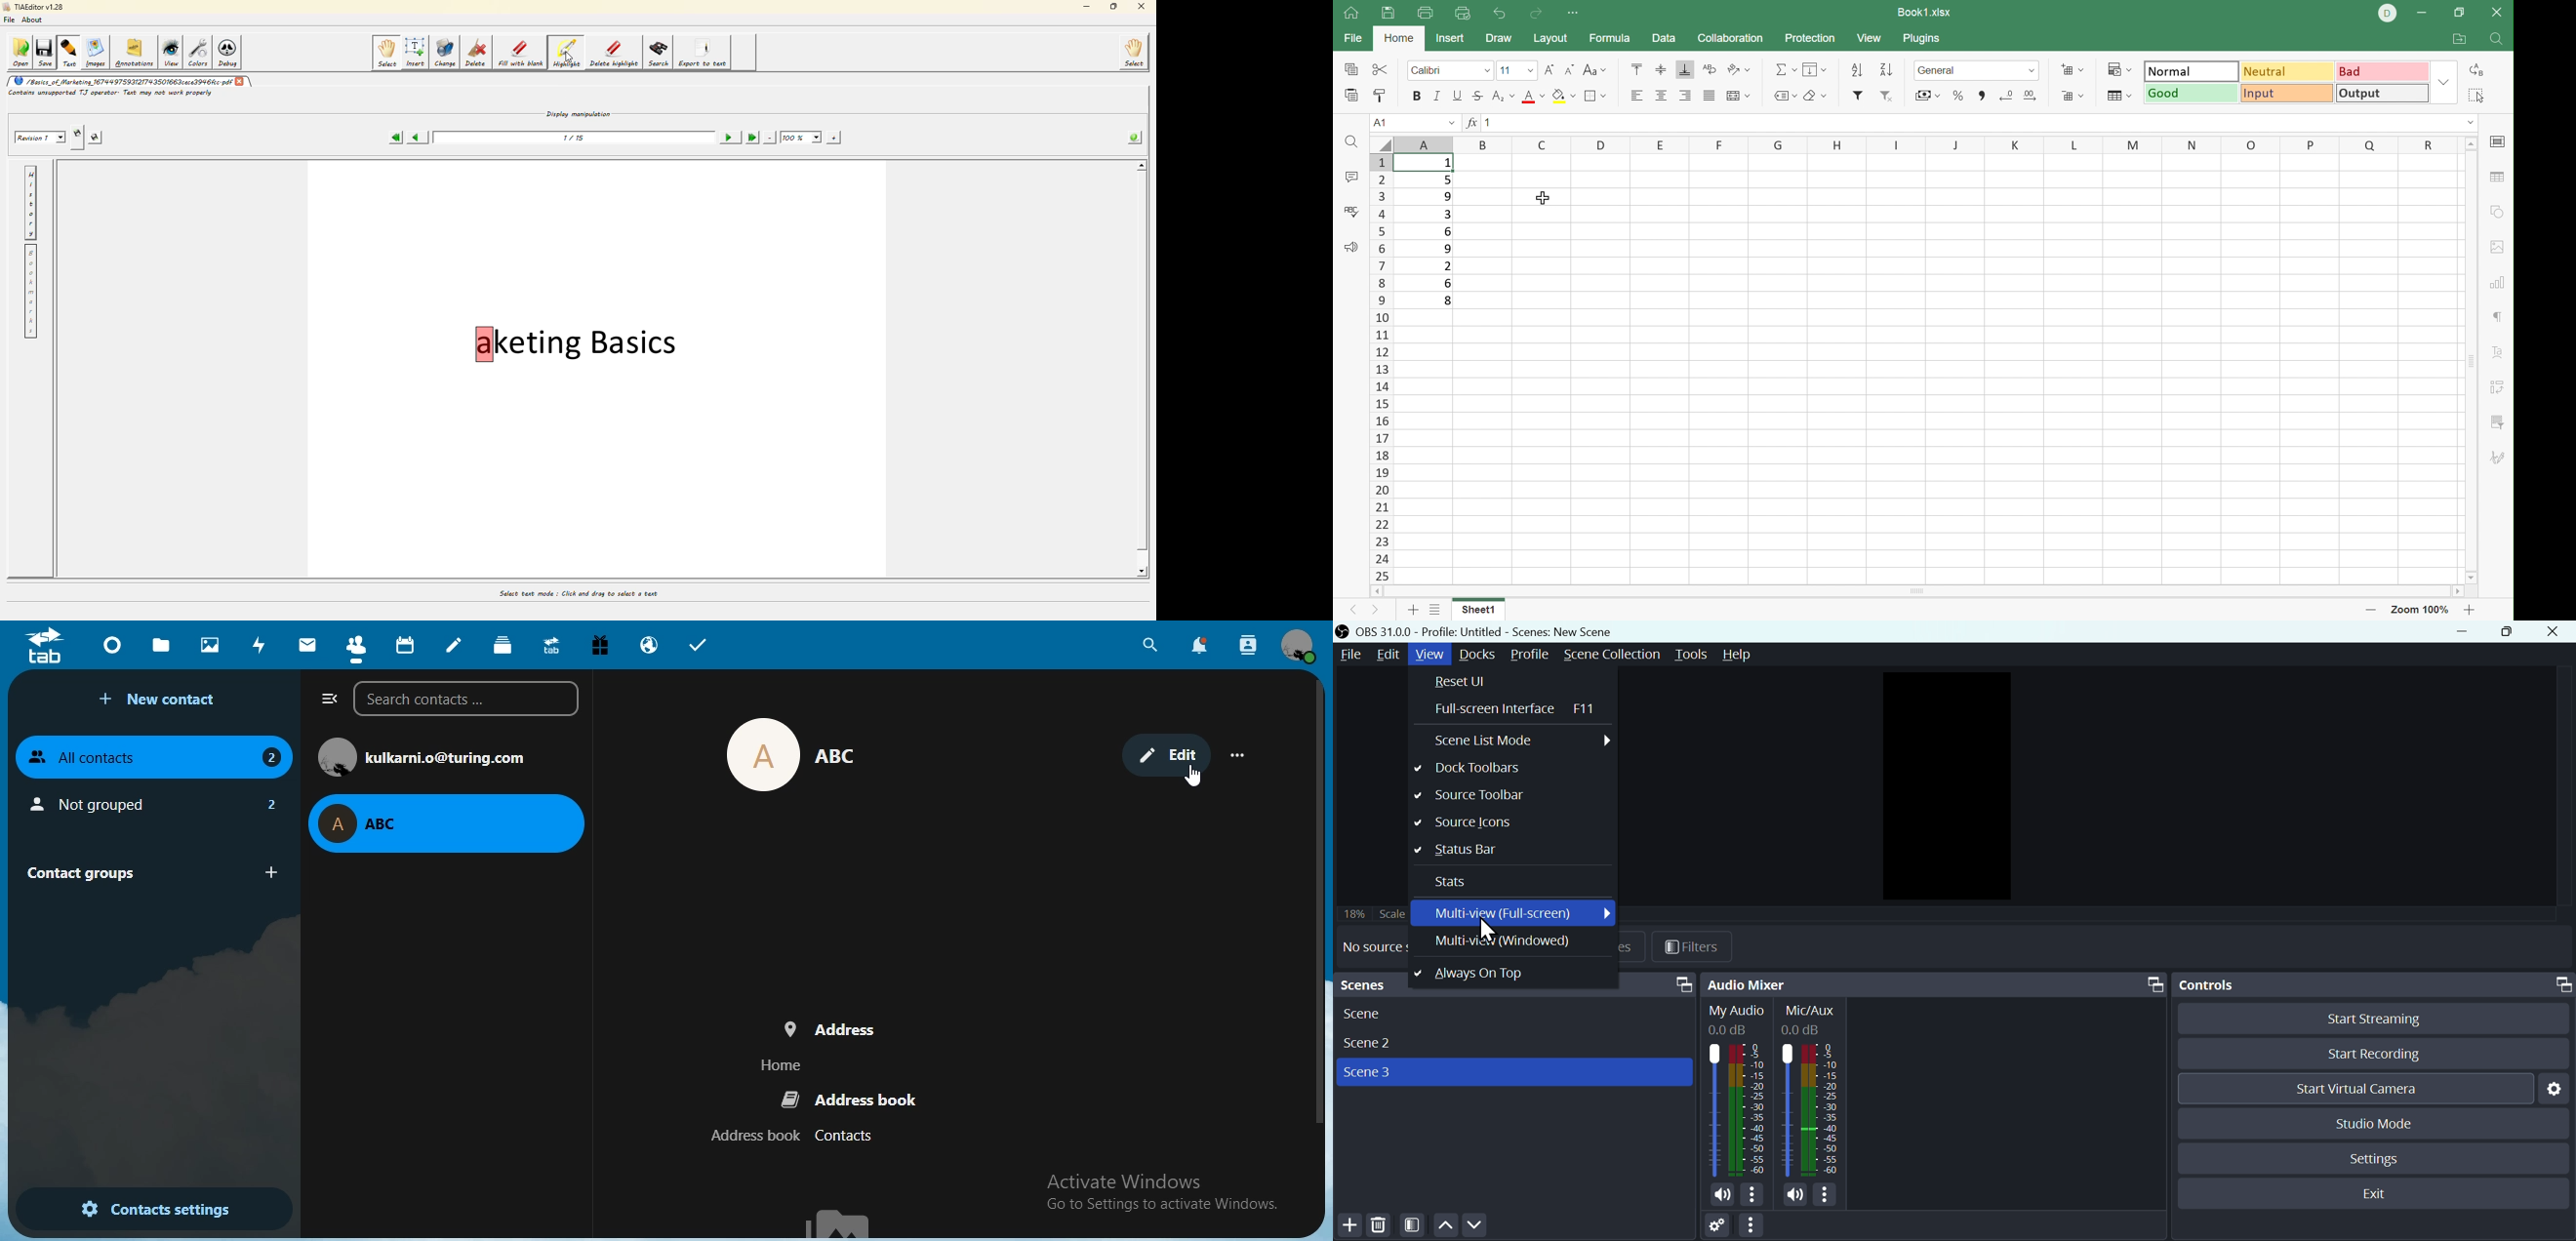 The width and height of the screenshot is (2576, 1260). Describe the element at coordinates (141, 1207) in the screenshot. I see `contact settings` at that location.